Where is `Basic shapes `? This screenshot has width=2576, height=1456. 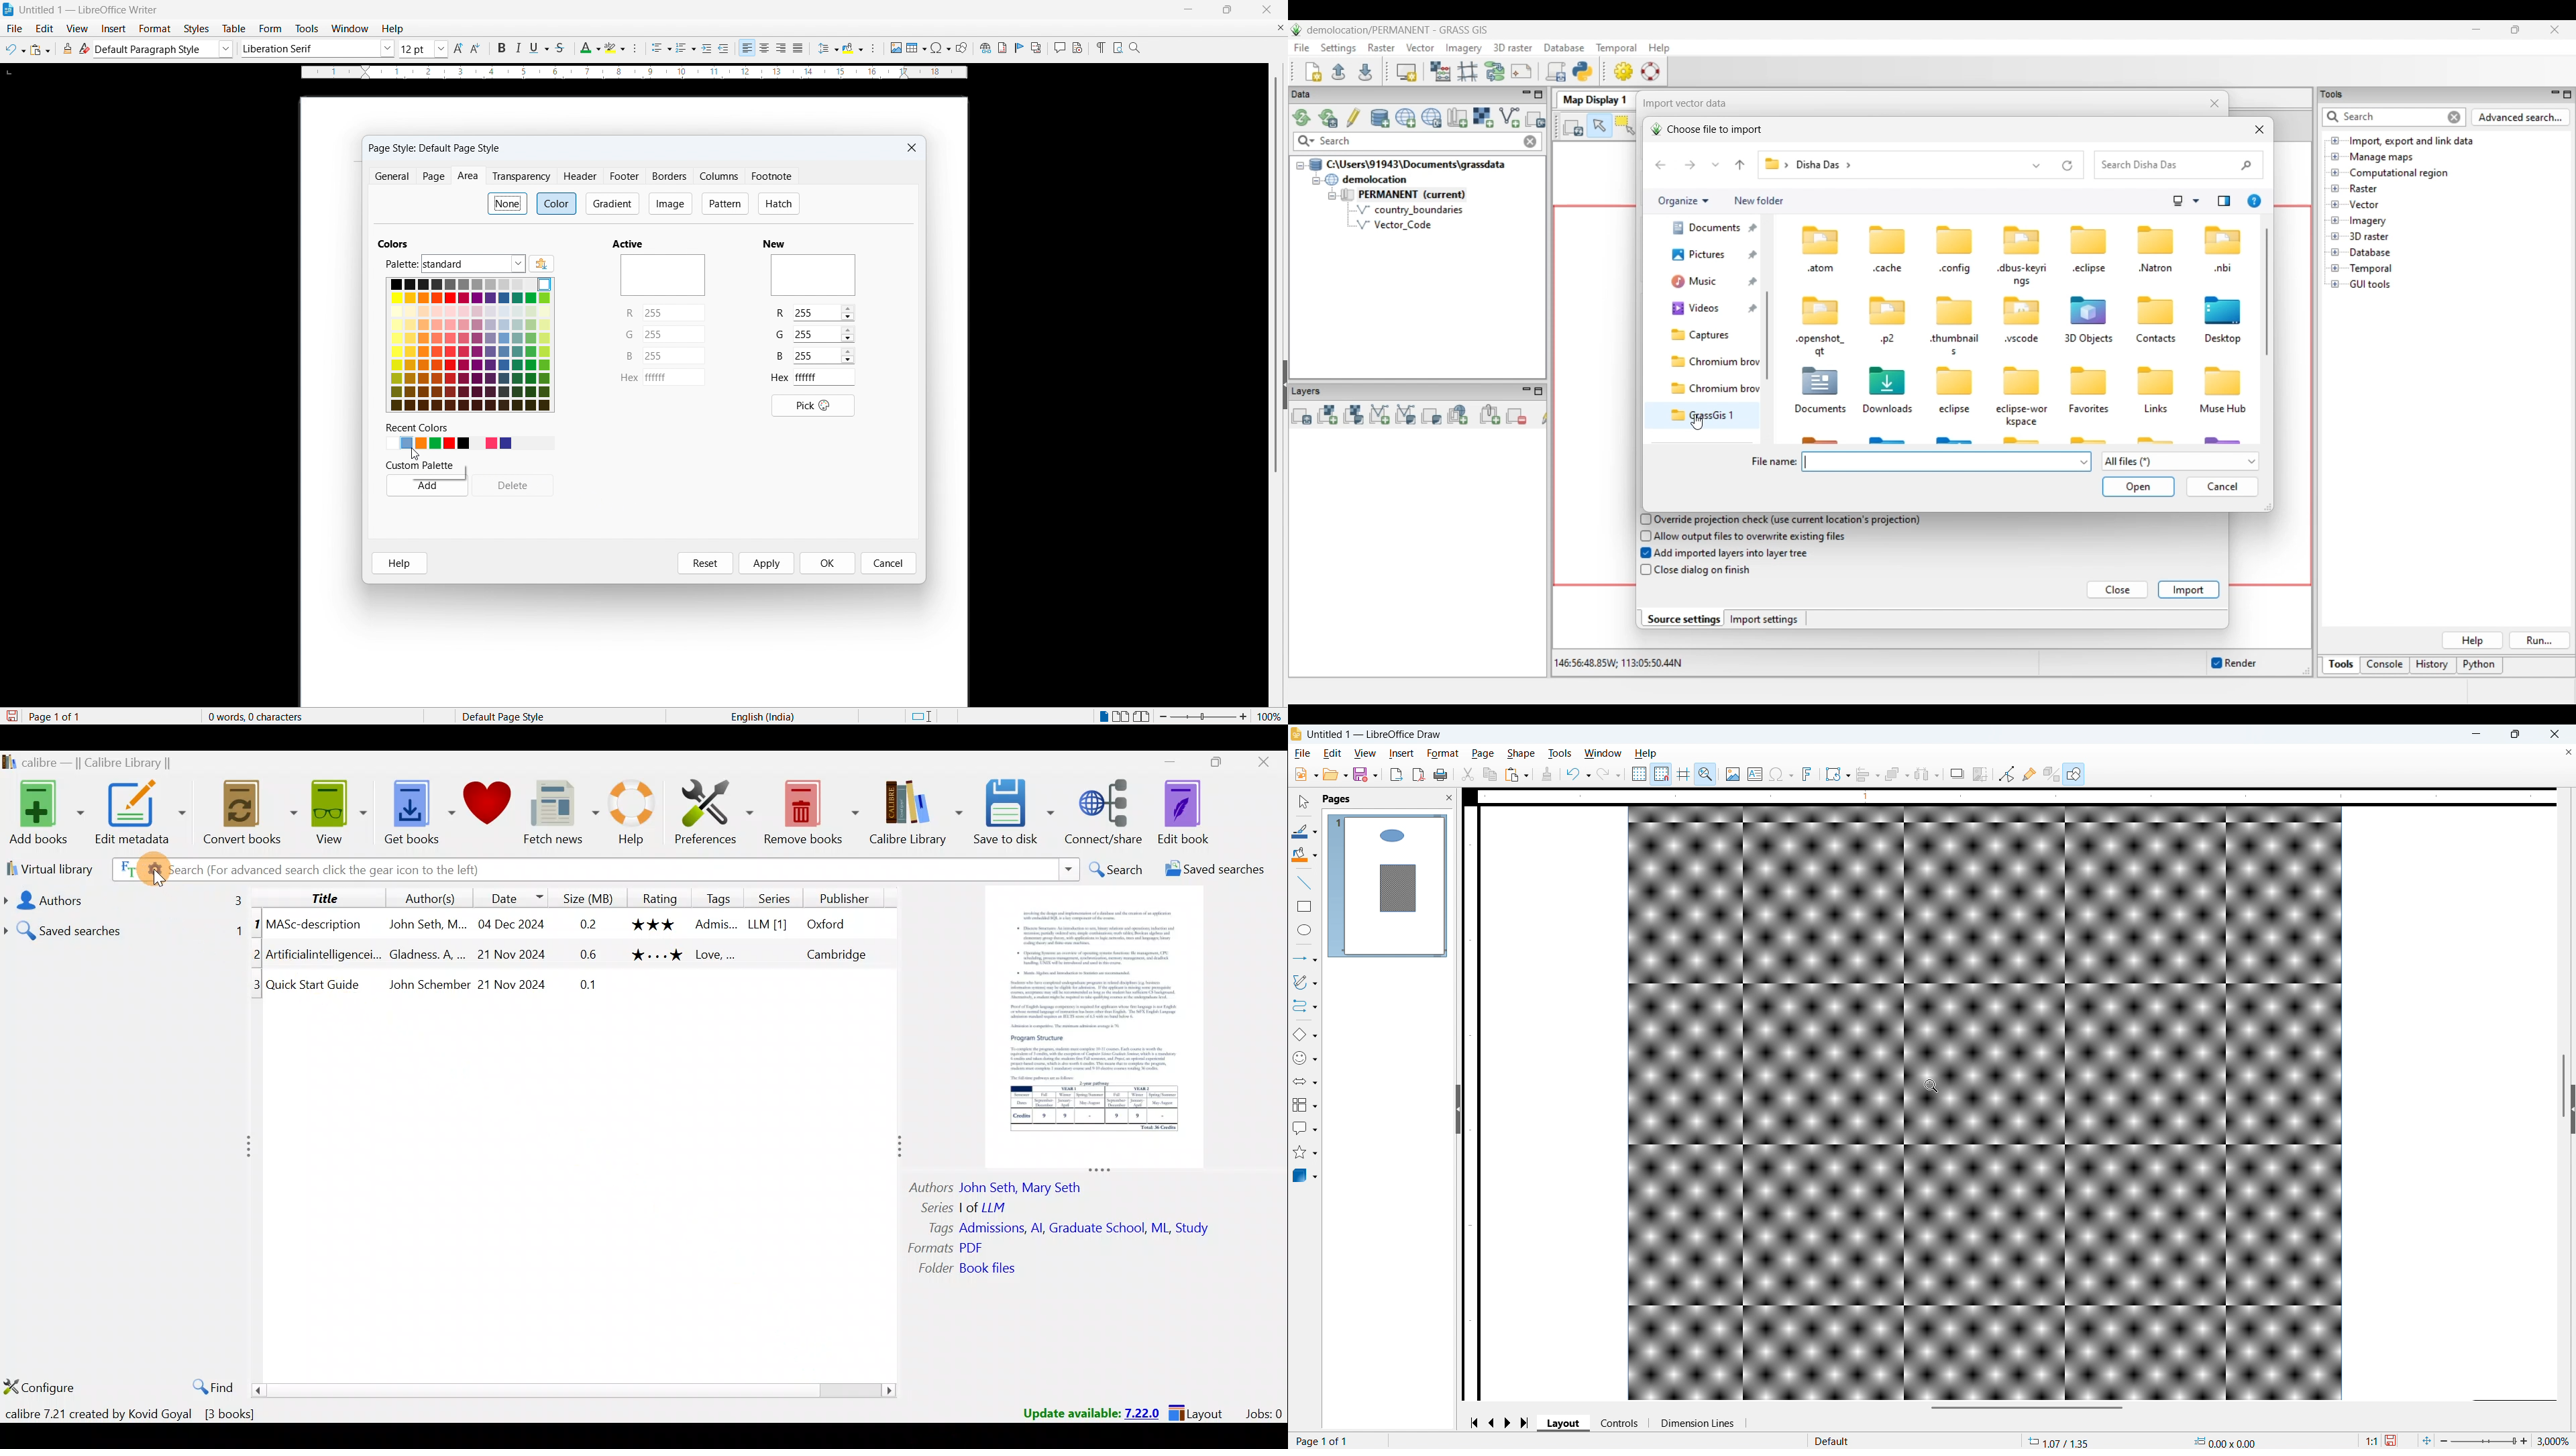
Basic shapes  is located at coordinates (1304, 1035).